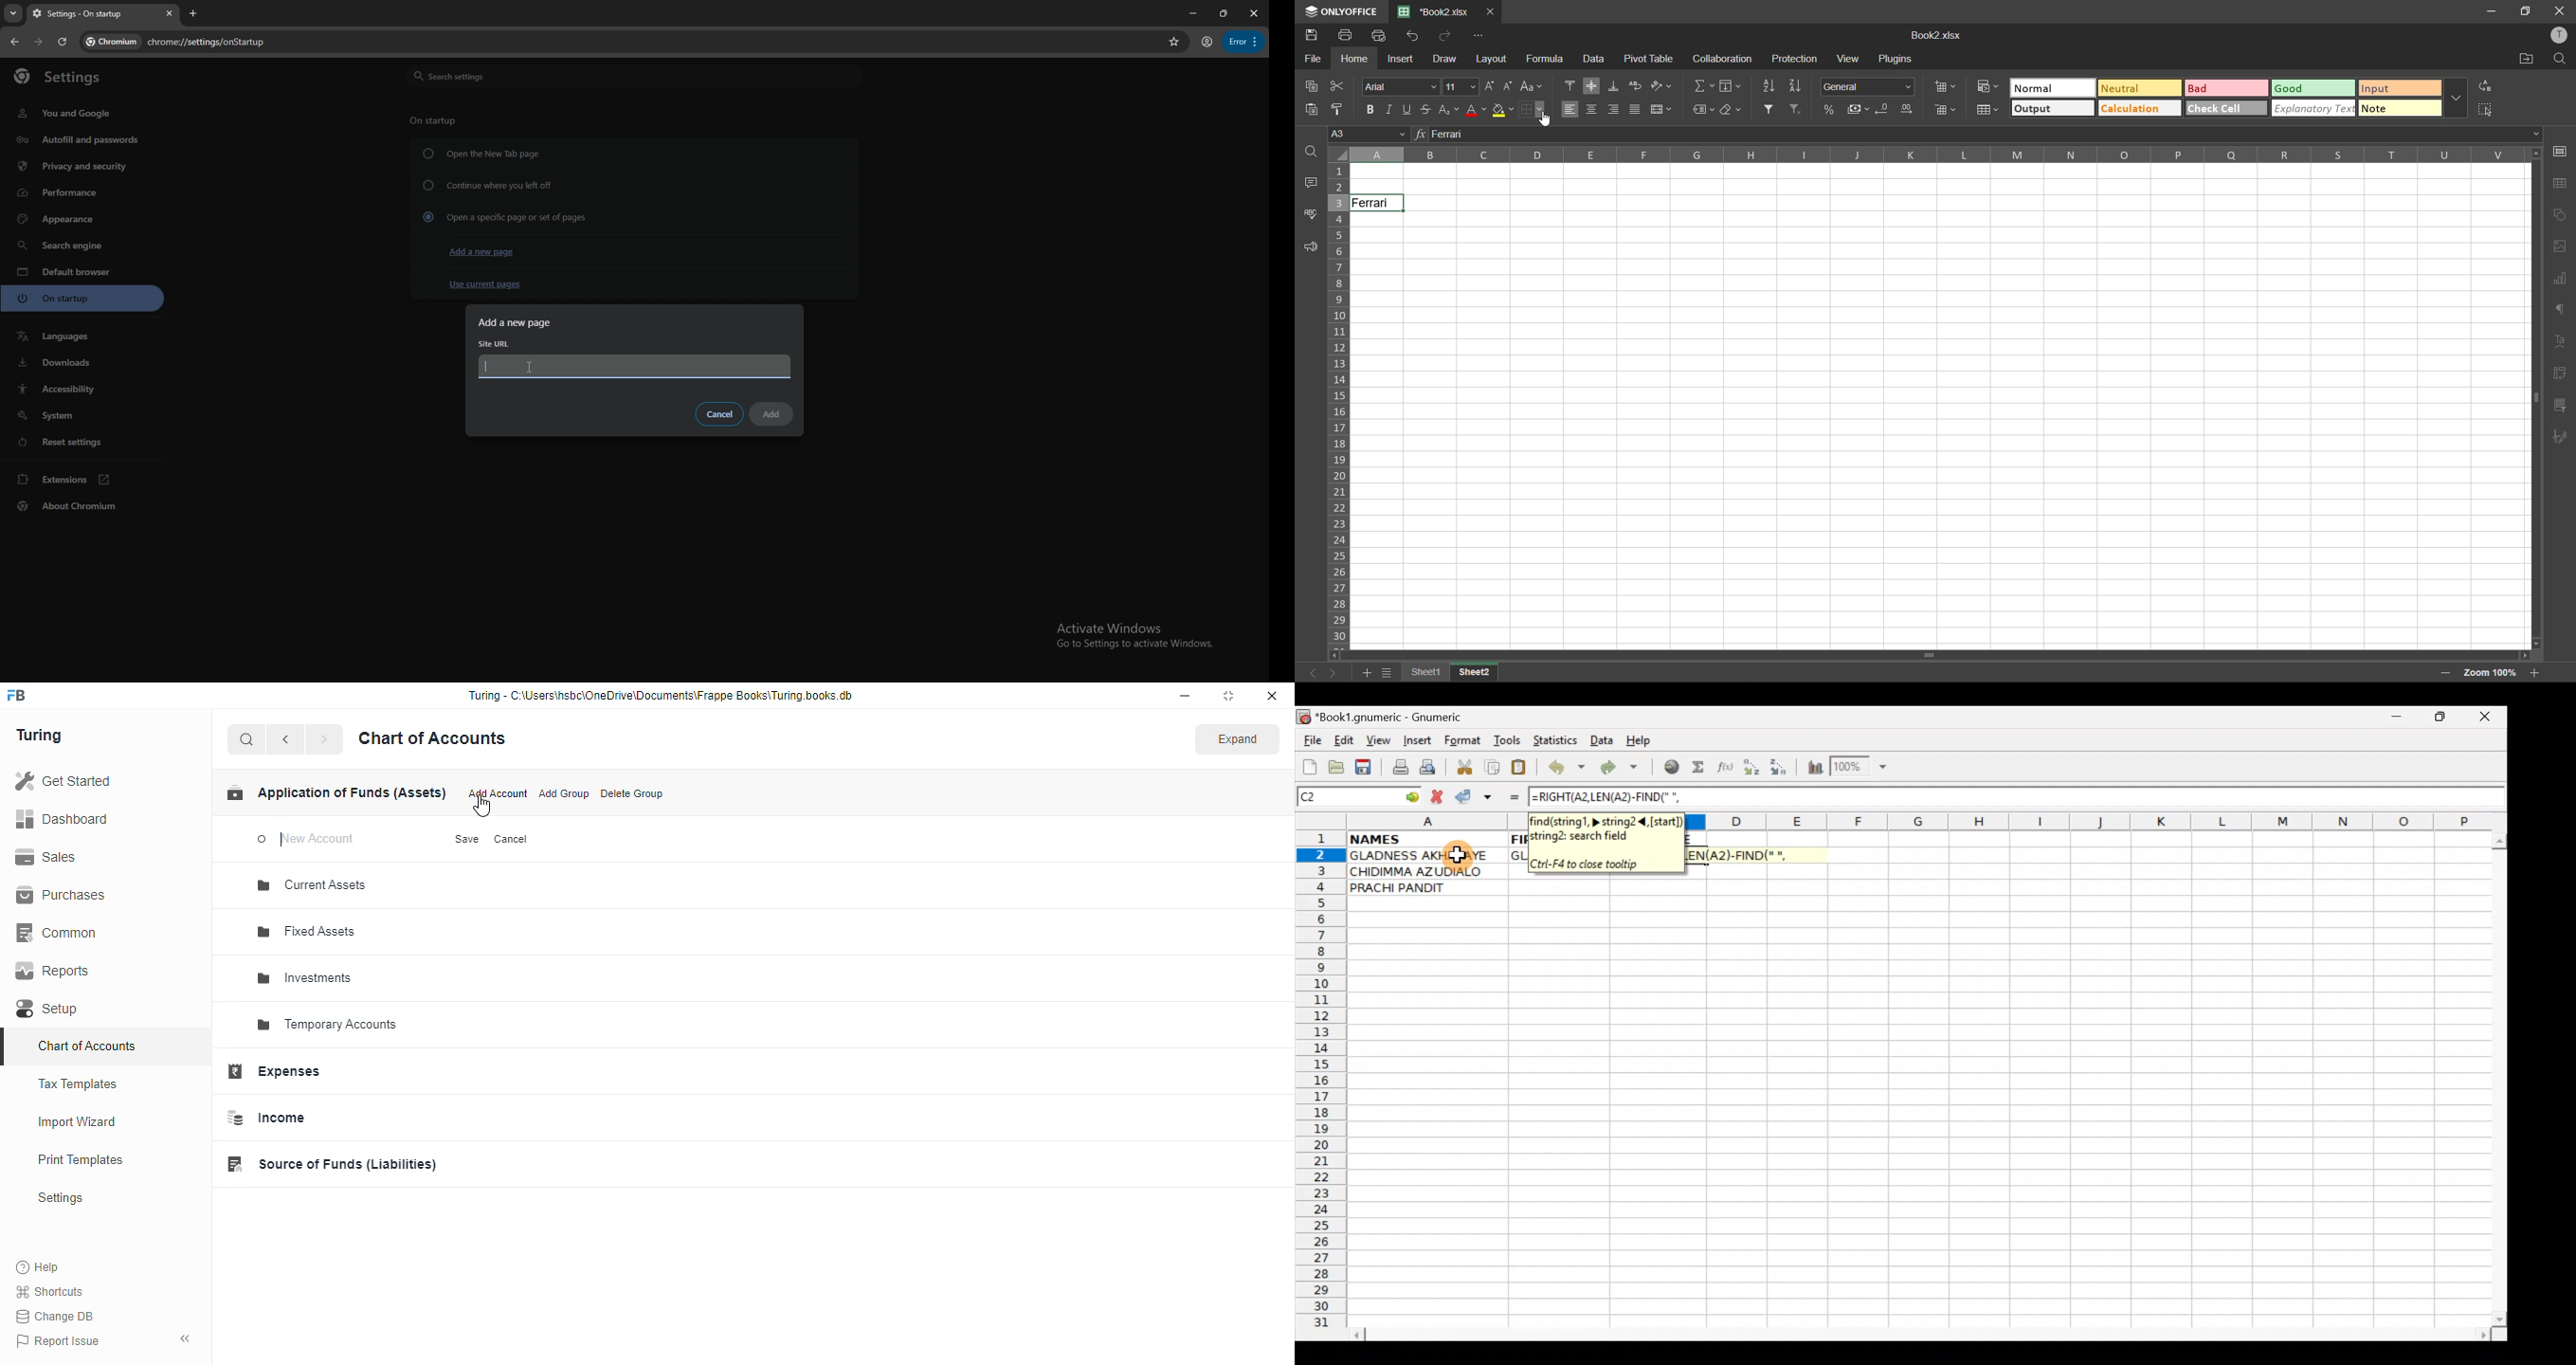  Describe the element at coordinates (1609, 798) in the screenshot. I see `=RIGHT(A2,LEN(A2)-FIND(" ",` at that location.